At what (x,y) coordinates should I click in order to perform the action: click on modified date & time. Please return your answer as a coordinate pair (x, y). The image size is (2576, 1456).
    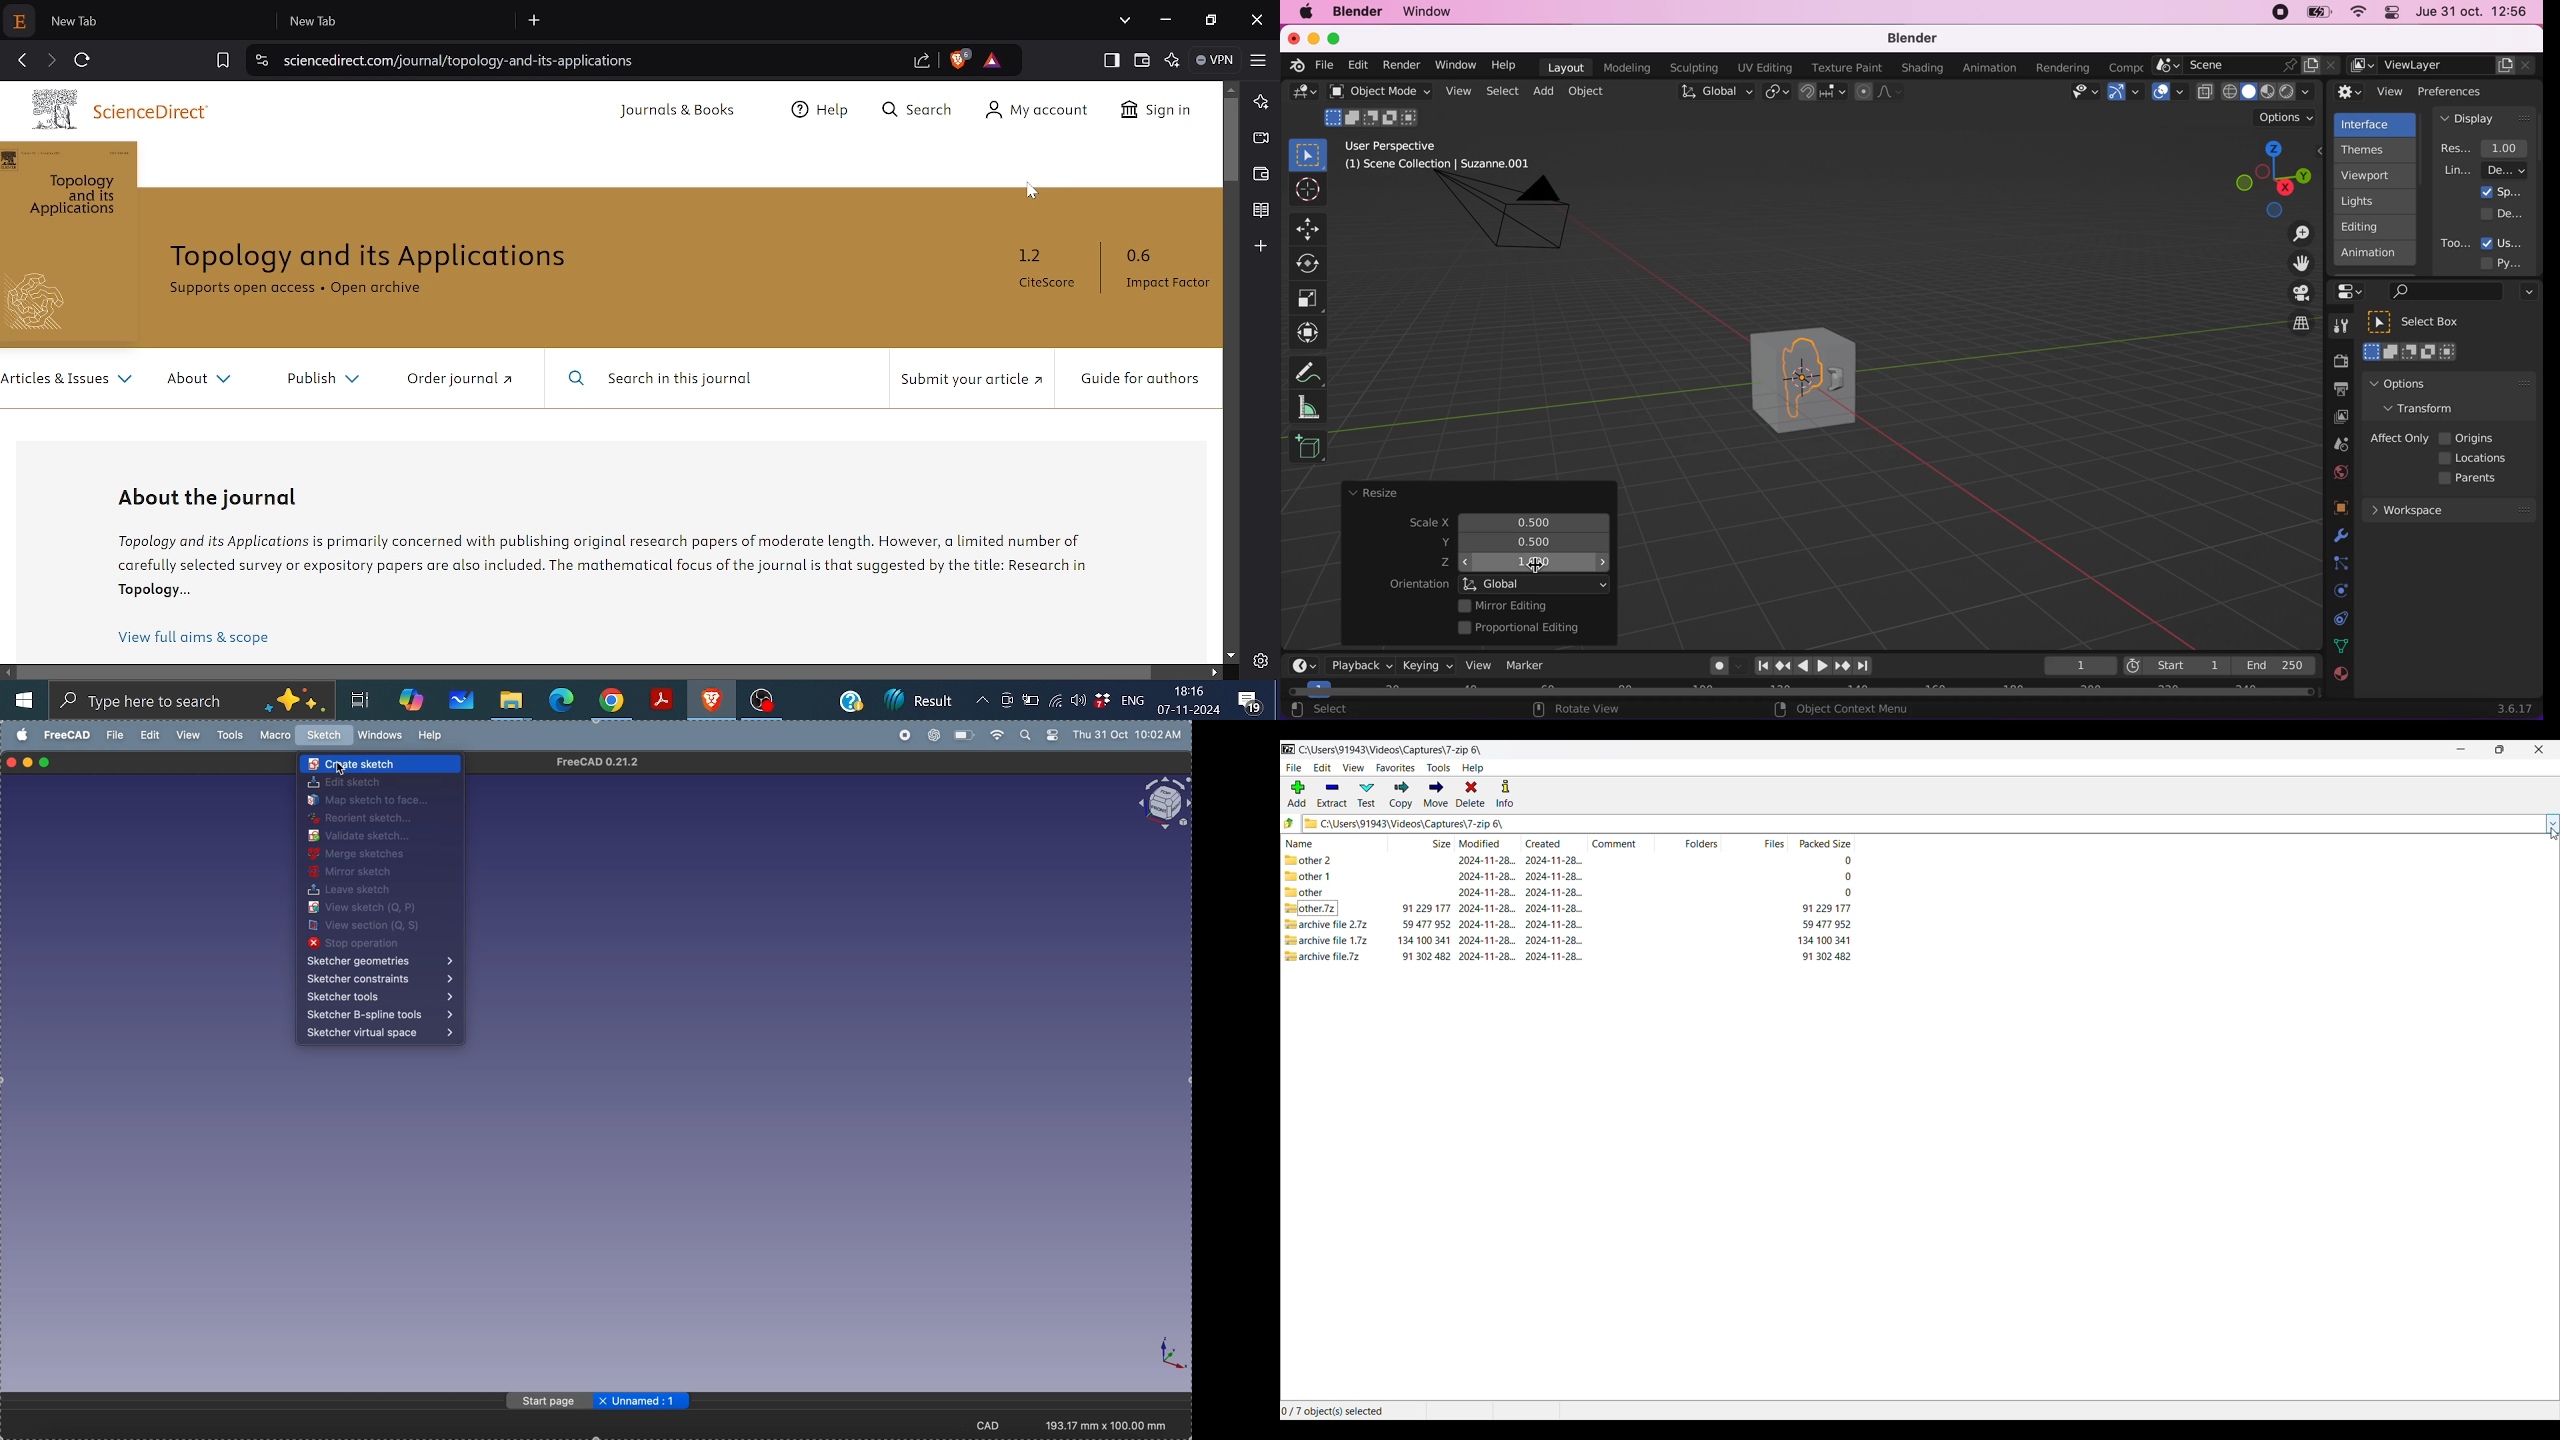
    Looking at the image, I should click on (1487, 908).